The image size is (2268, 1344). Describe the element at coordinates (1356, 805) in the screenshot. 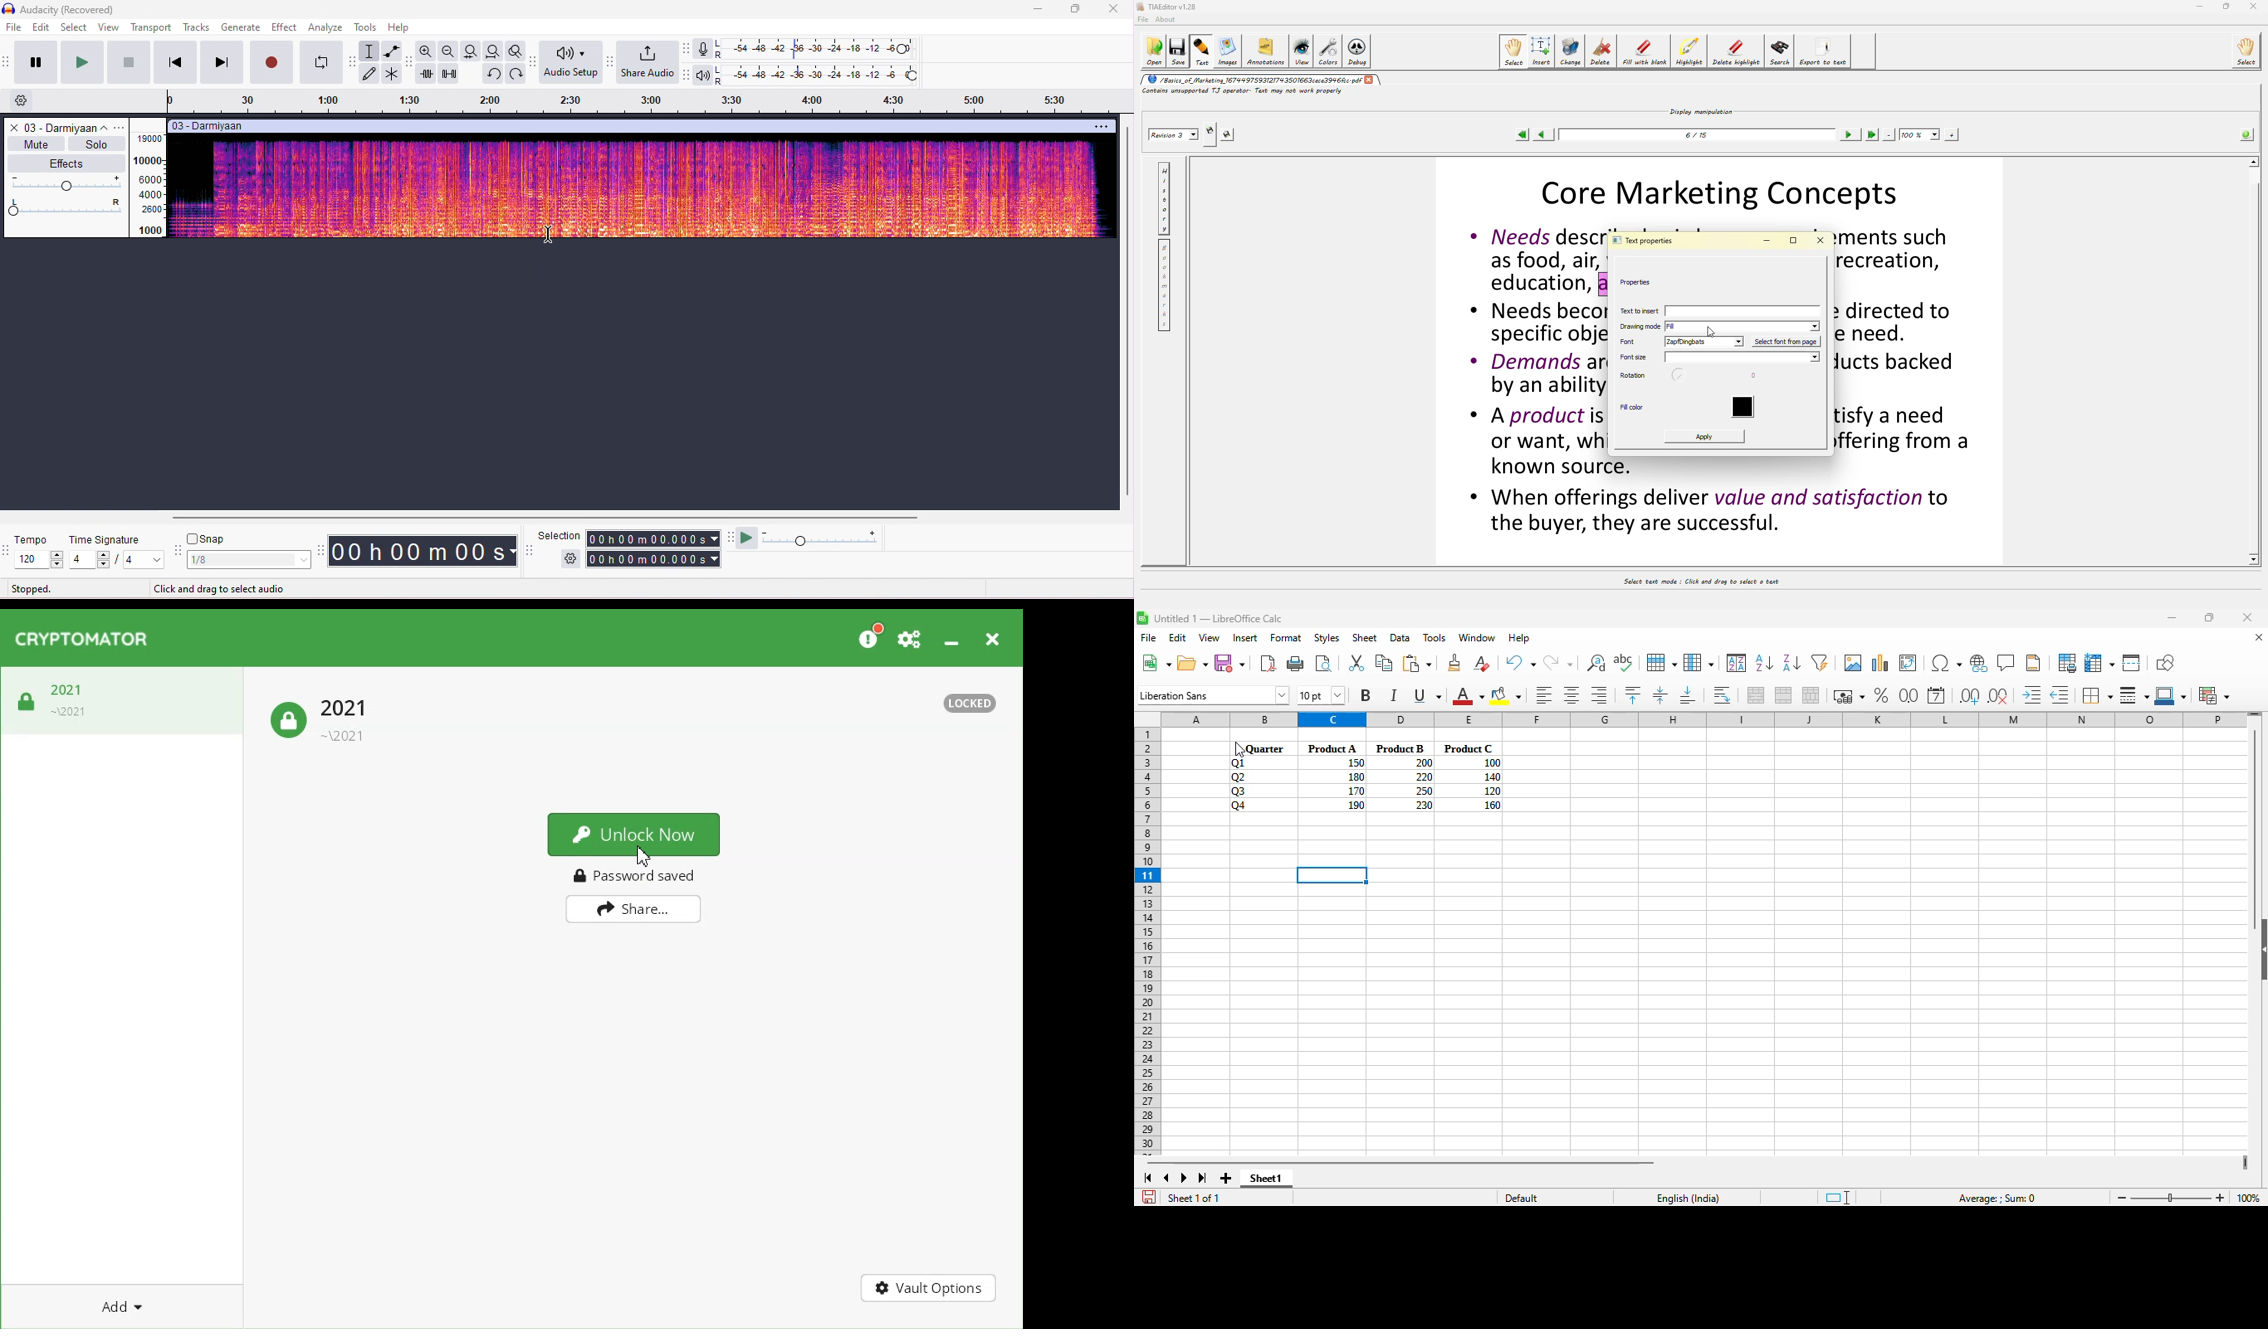

I see `190` at that location.